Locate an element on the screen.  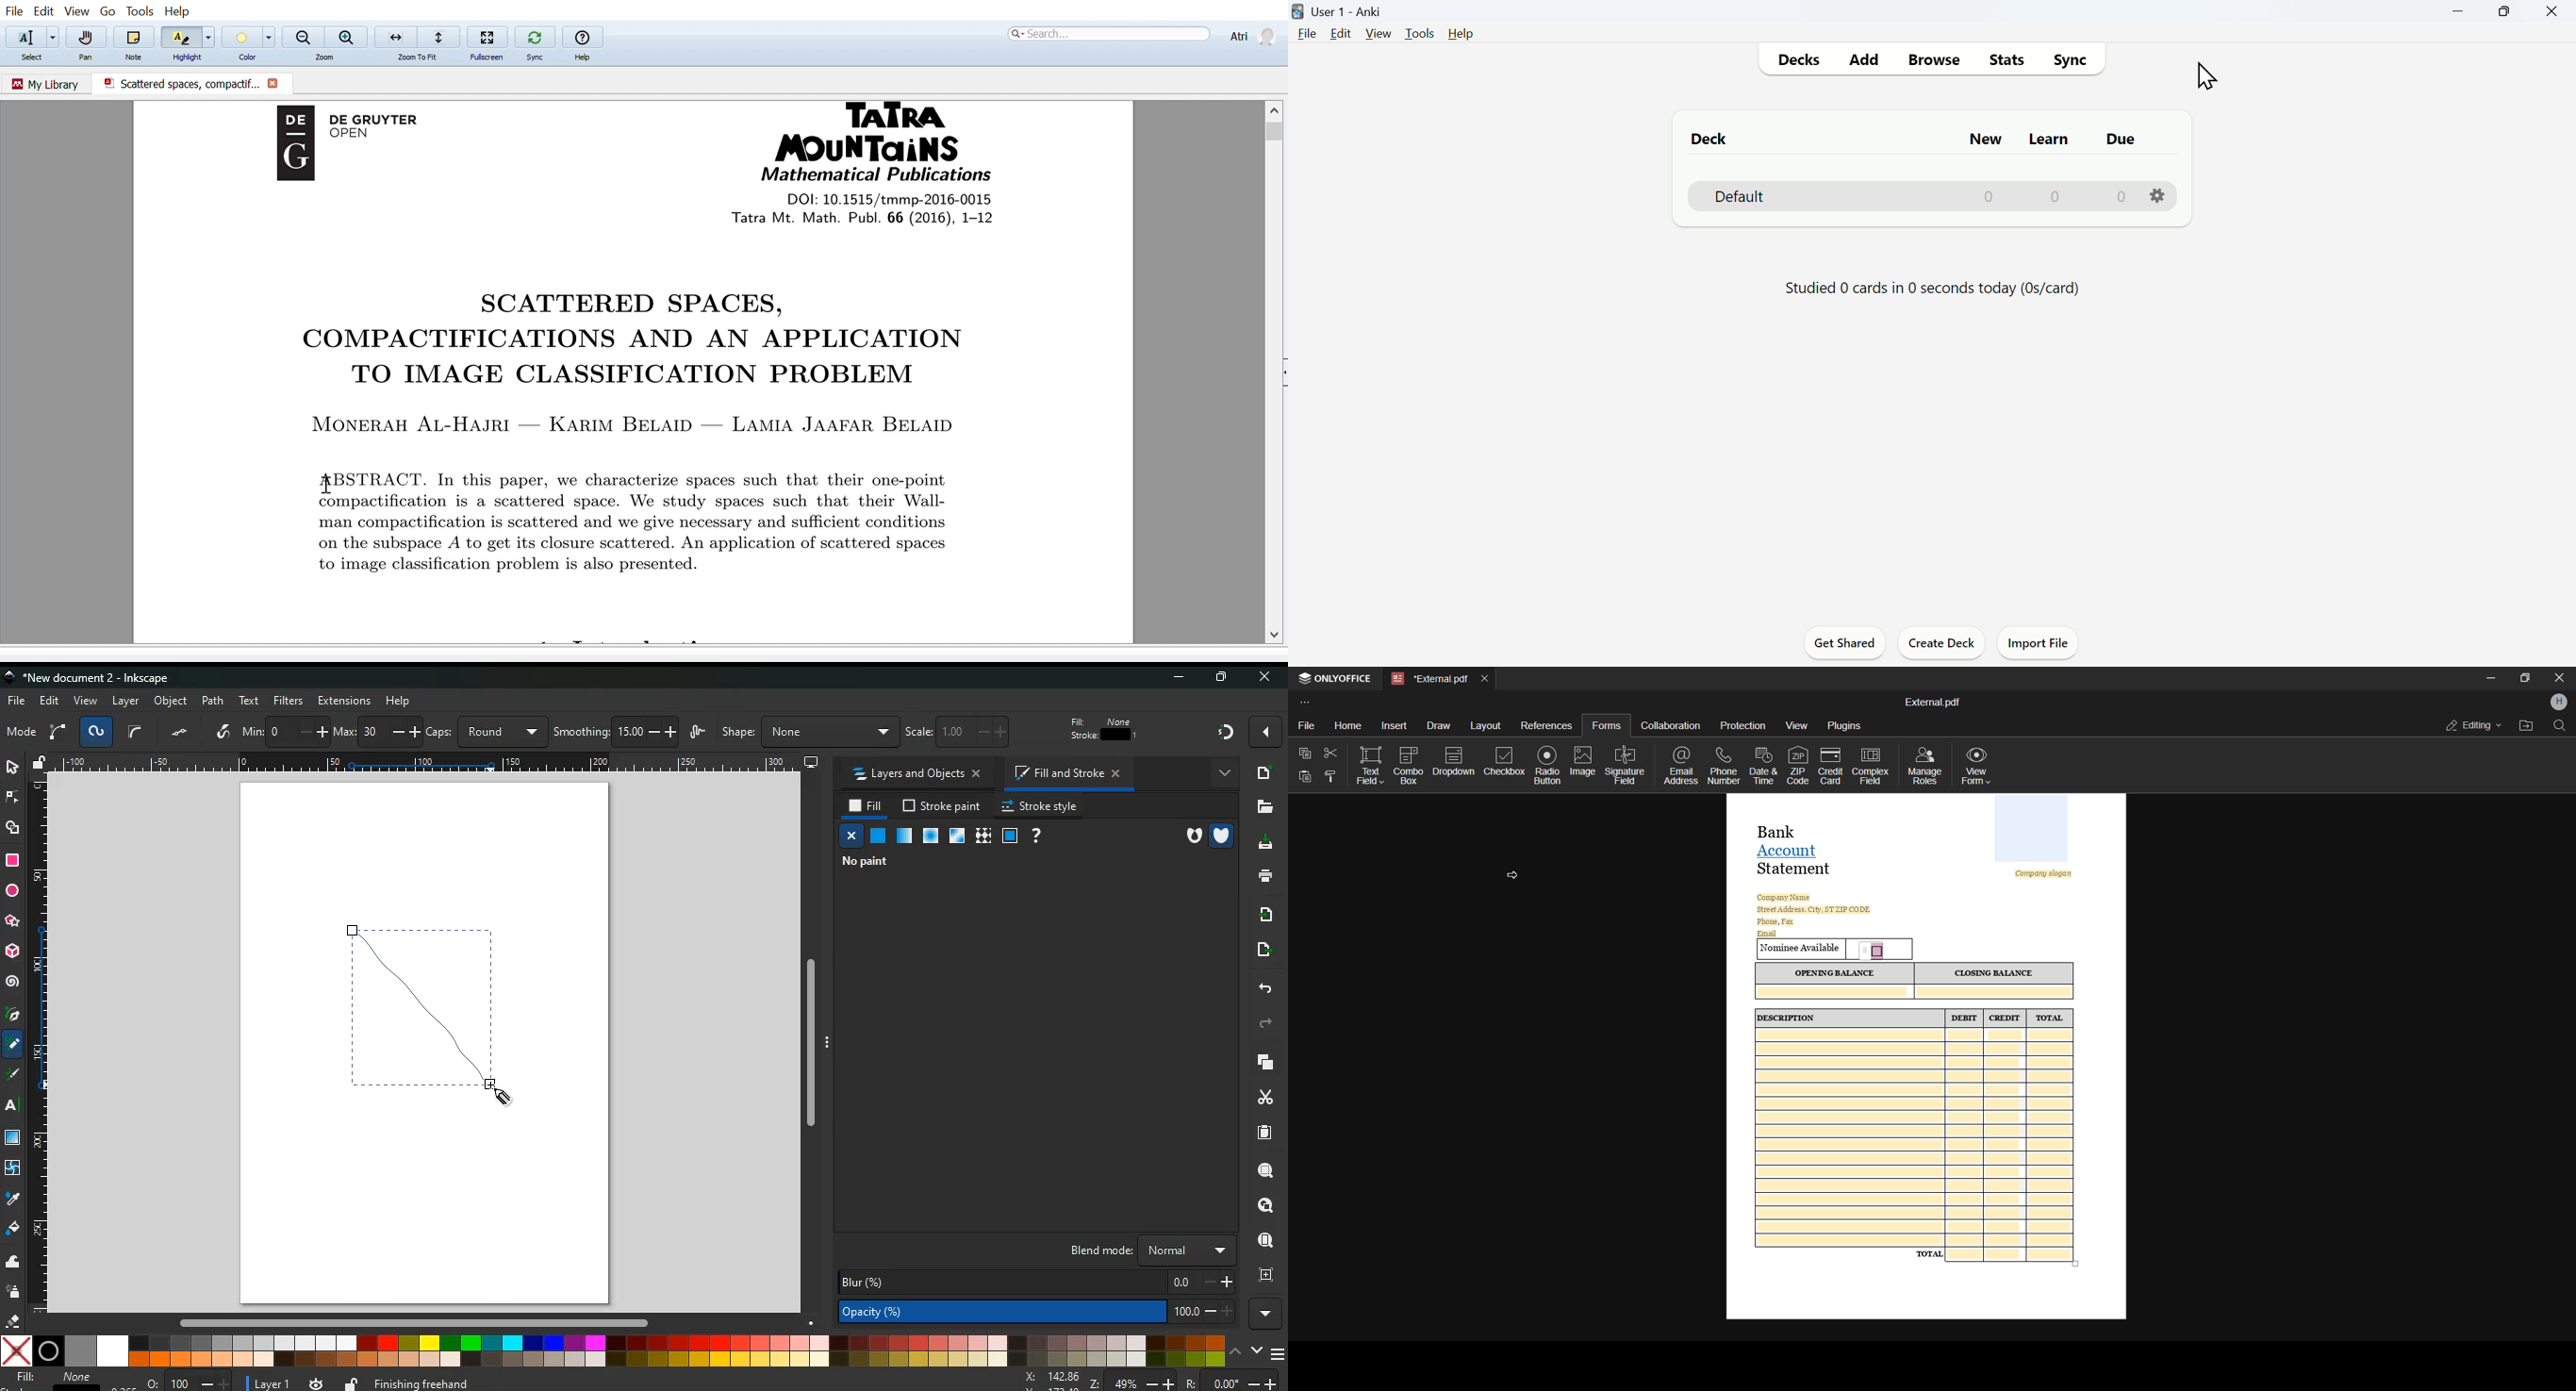
Edit is located at coordinates (43, 11).